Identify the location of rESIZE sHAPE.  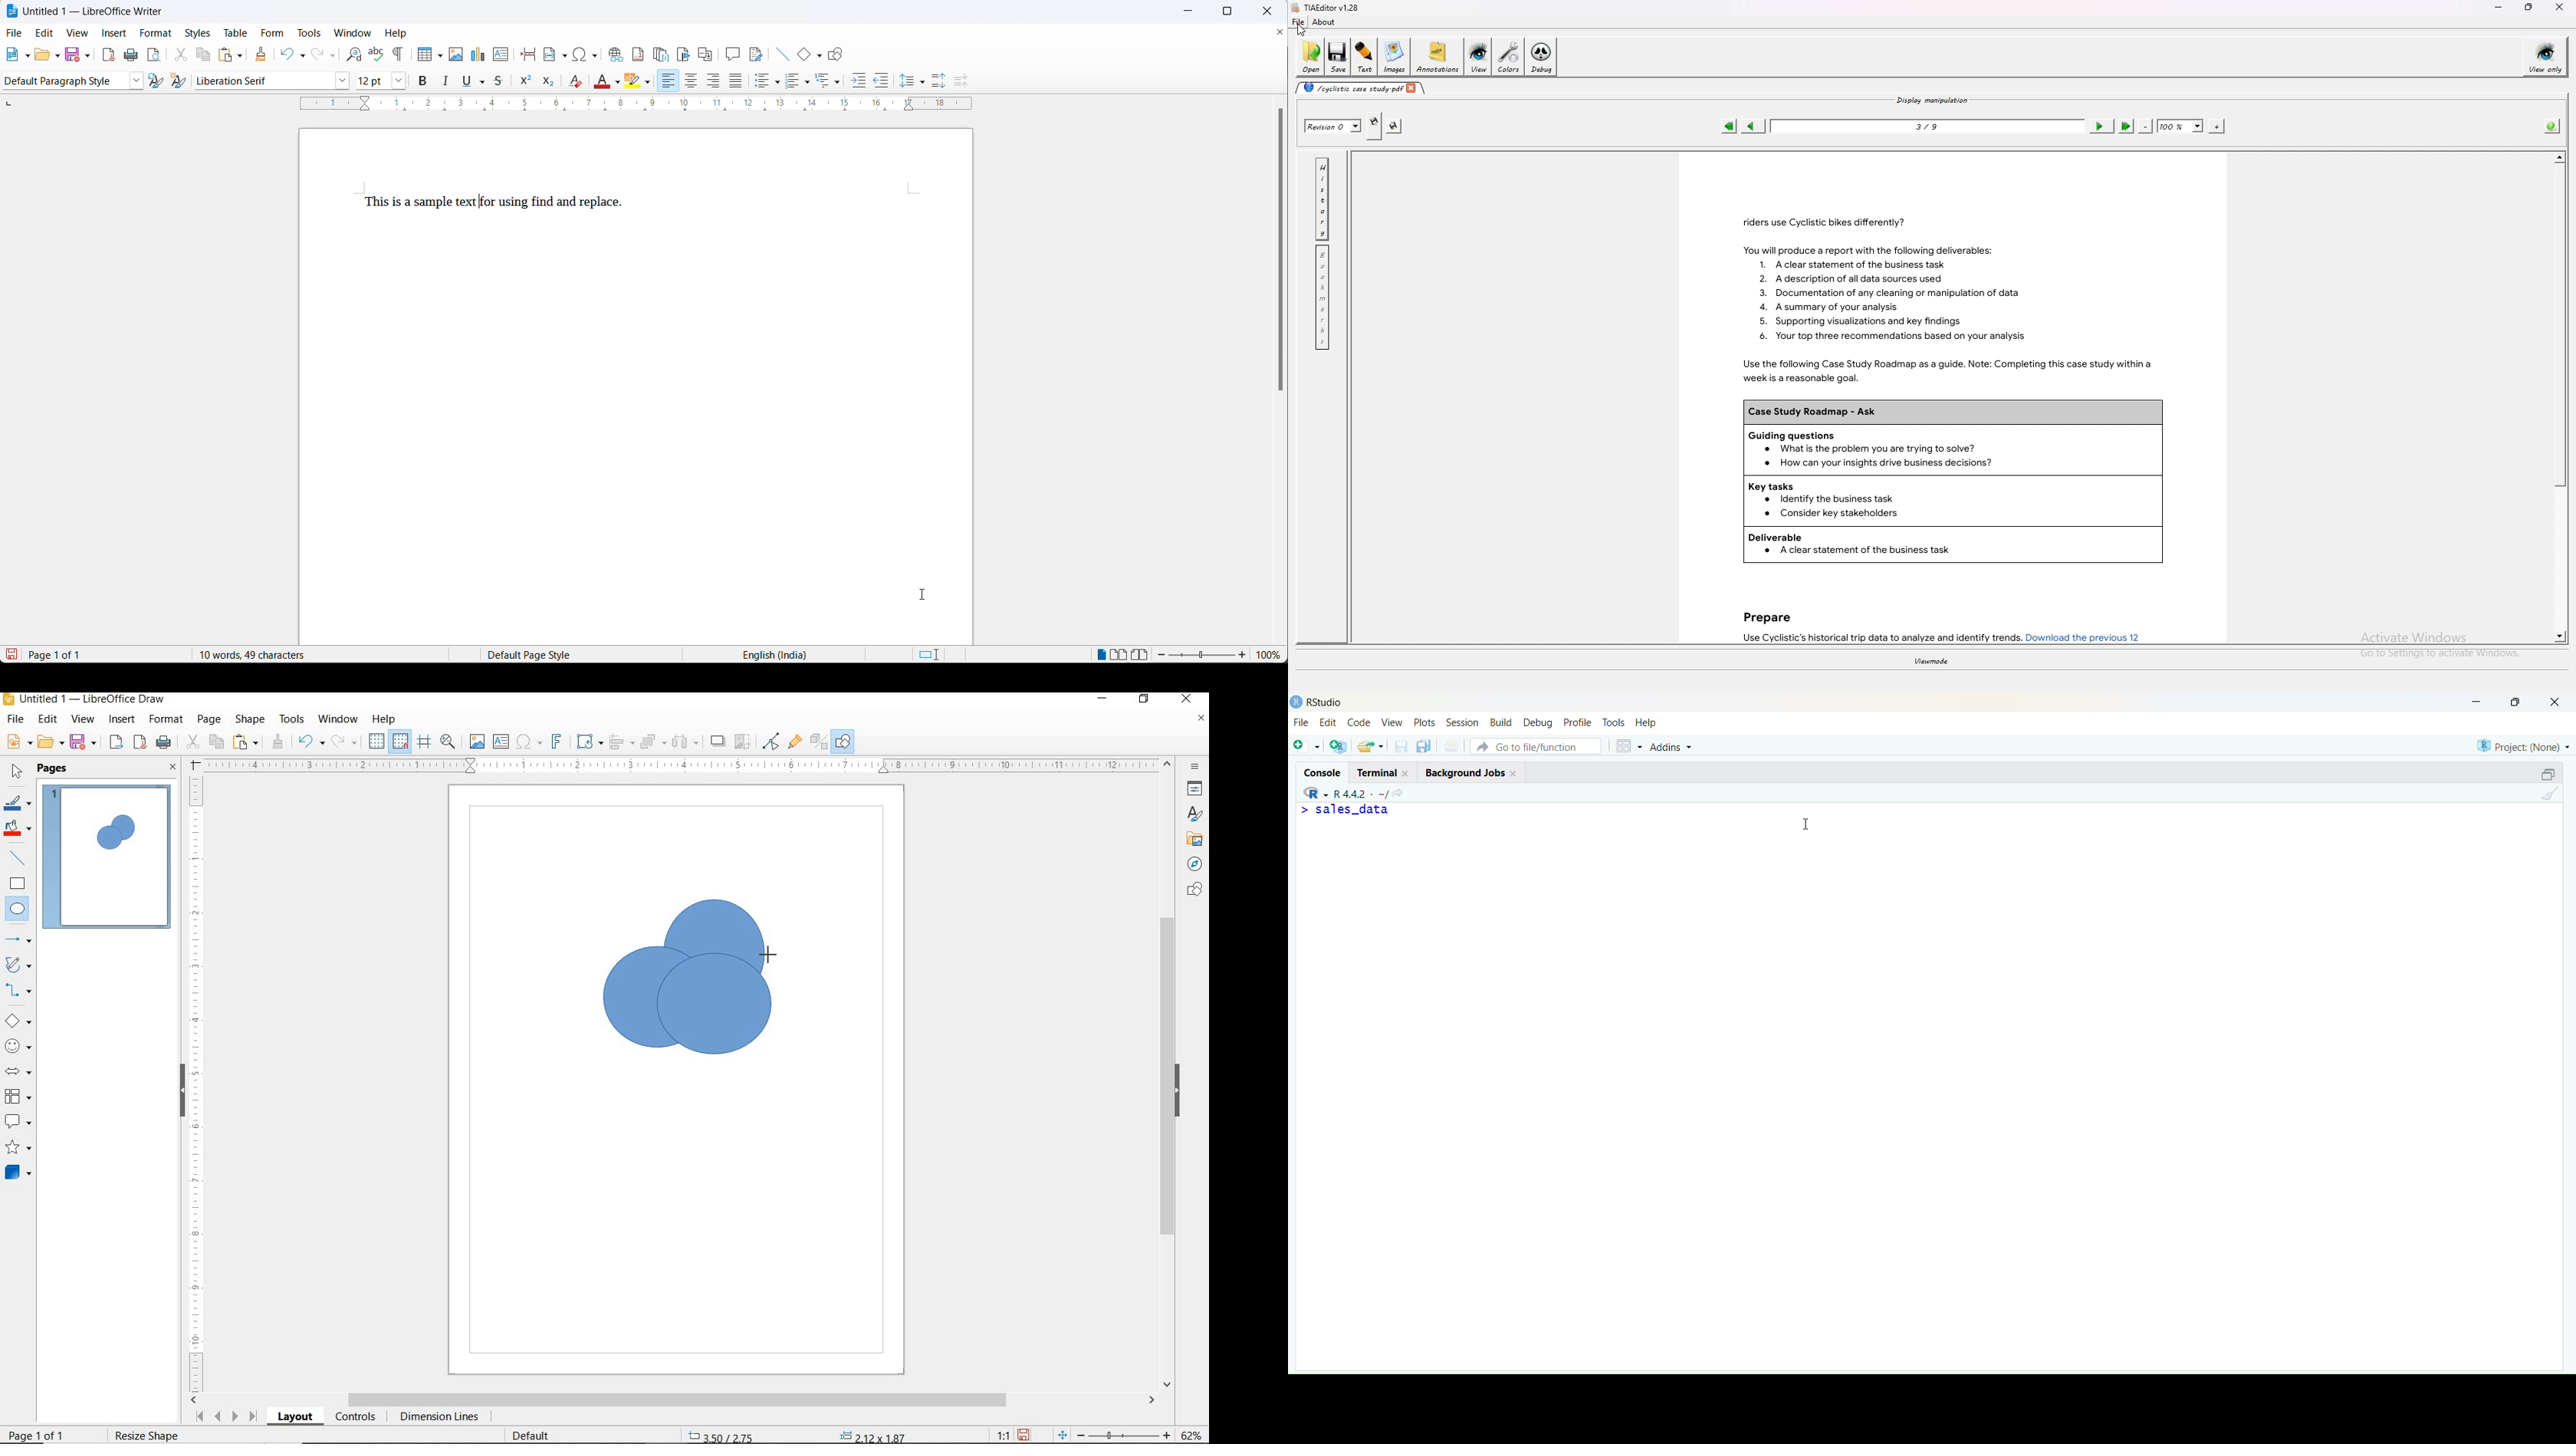
(145, 1435).